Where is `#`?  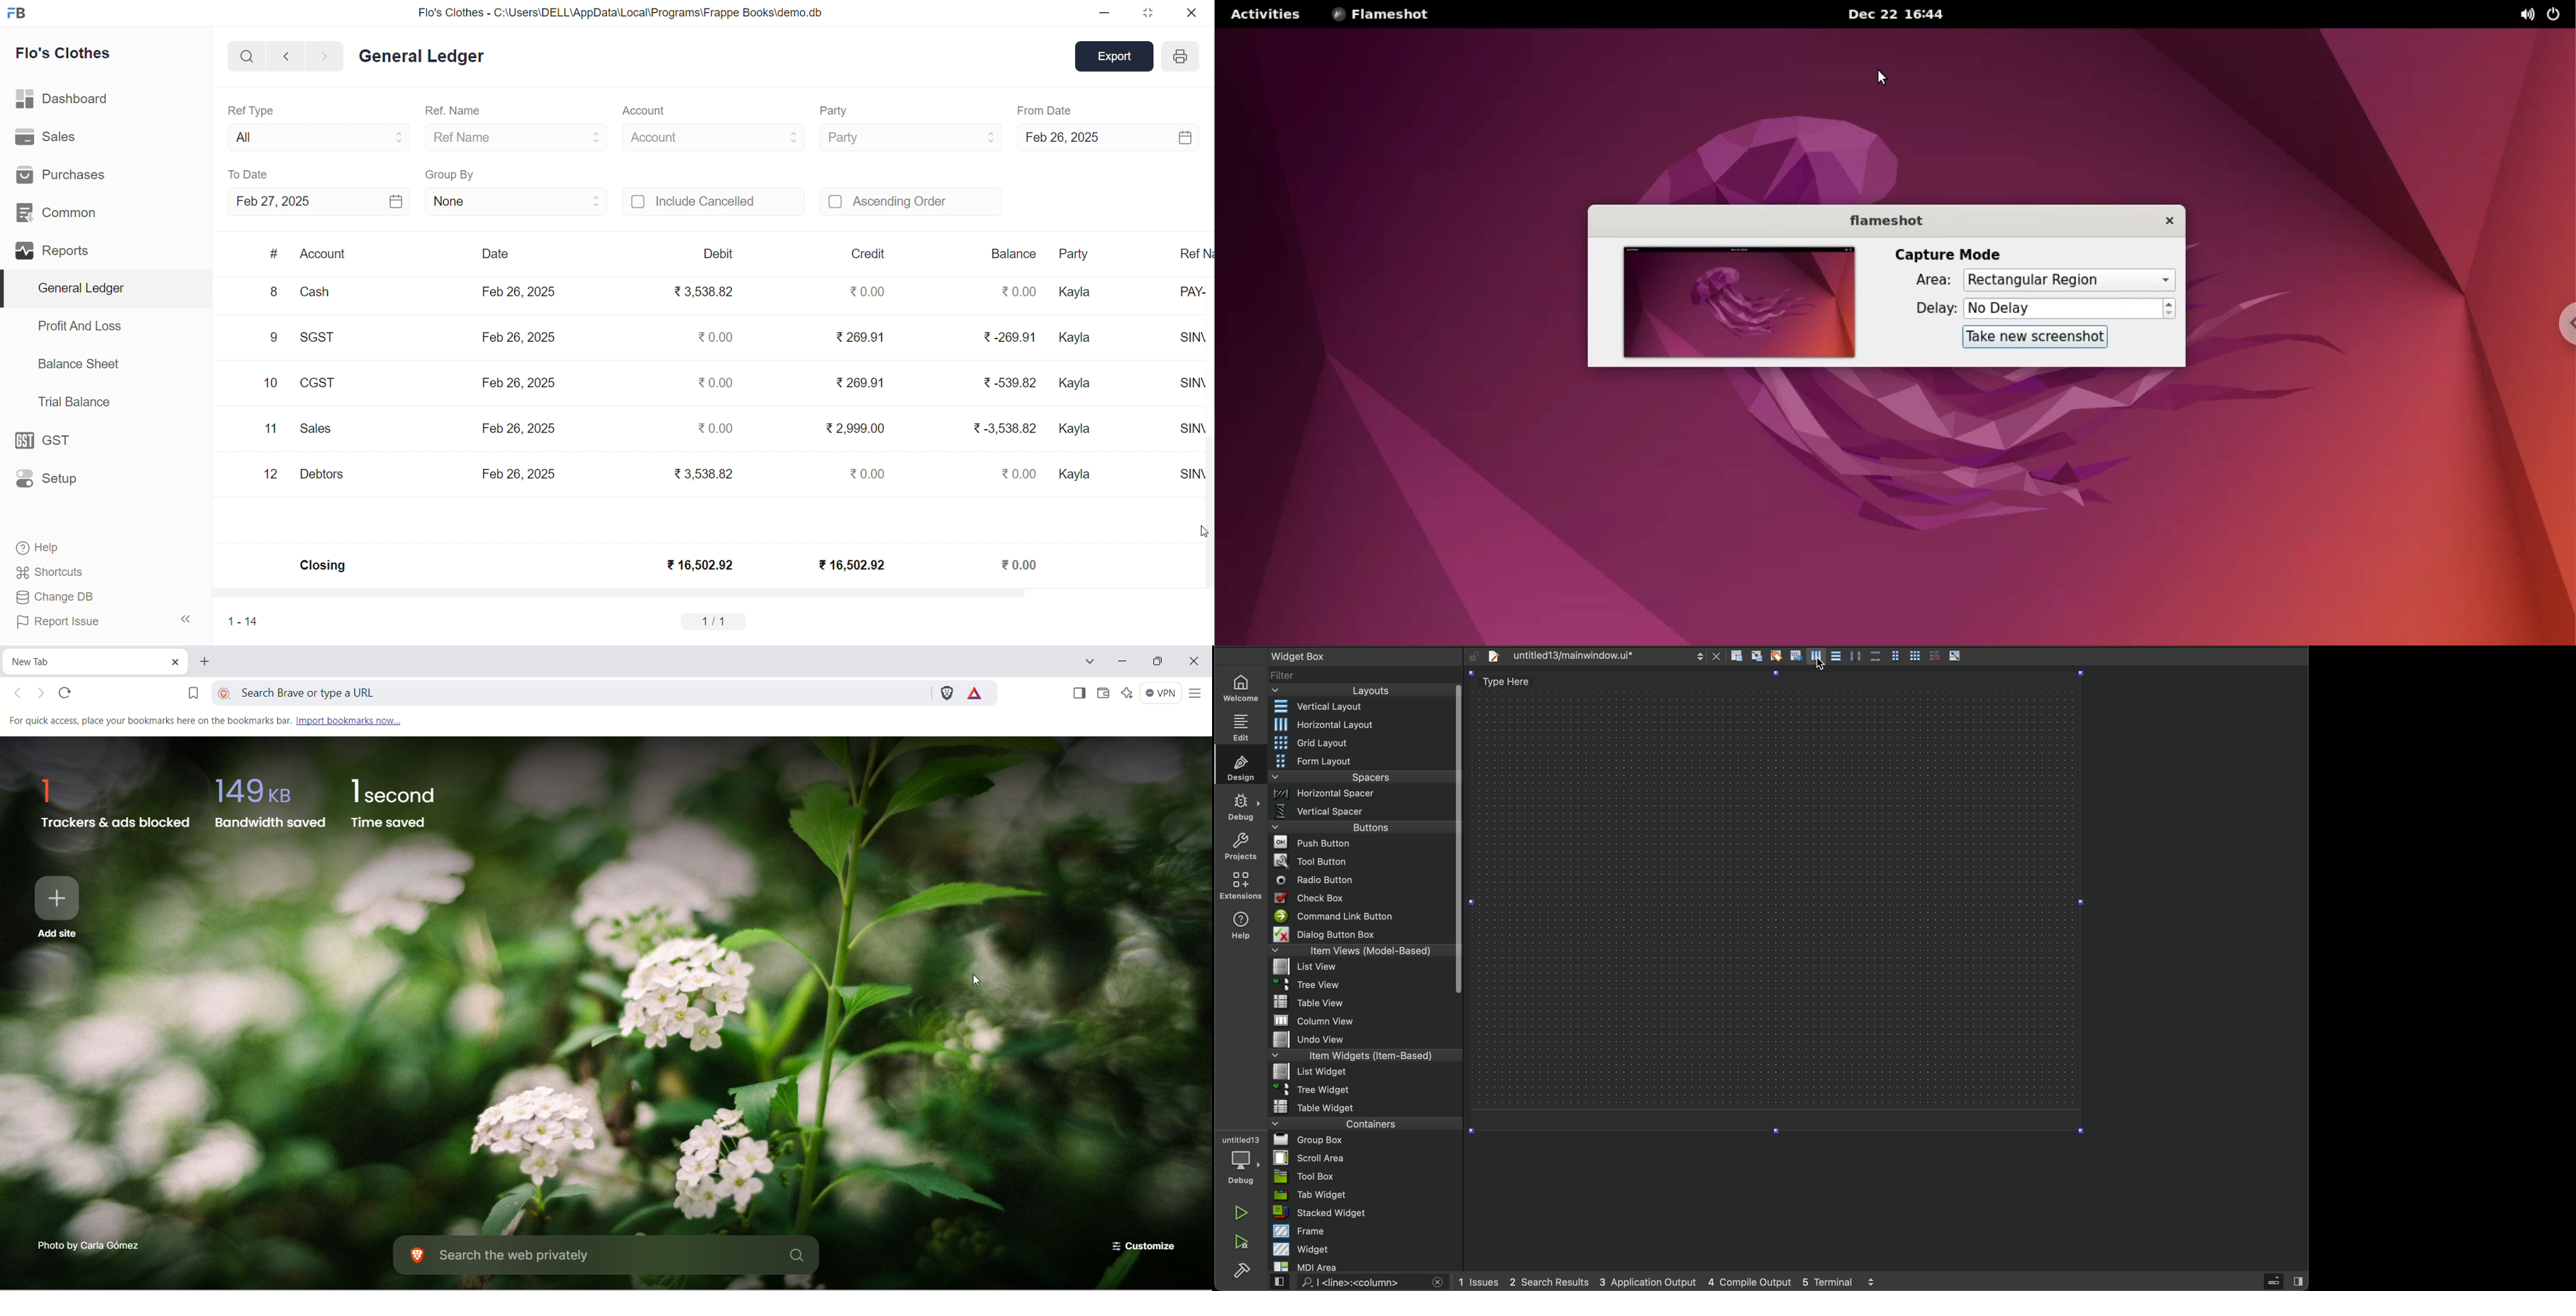
# is located at coordinates (274, 254).